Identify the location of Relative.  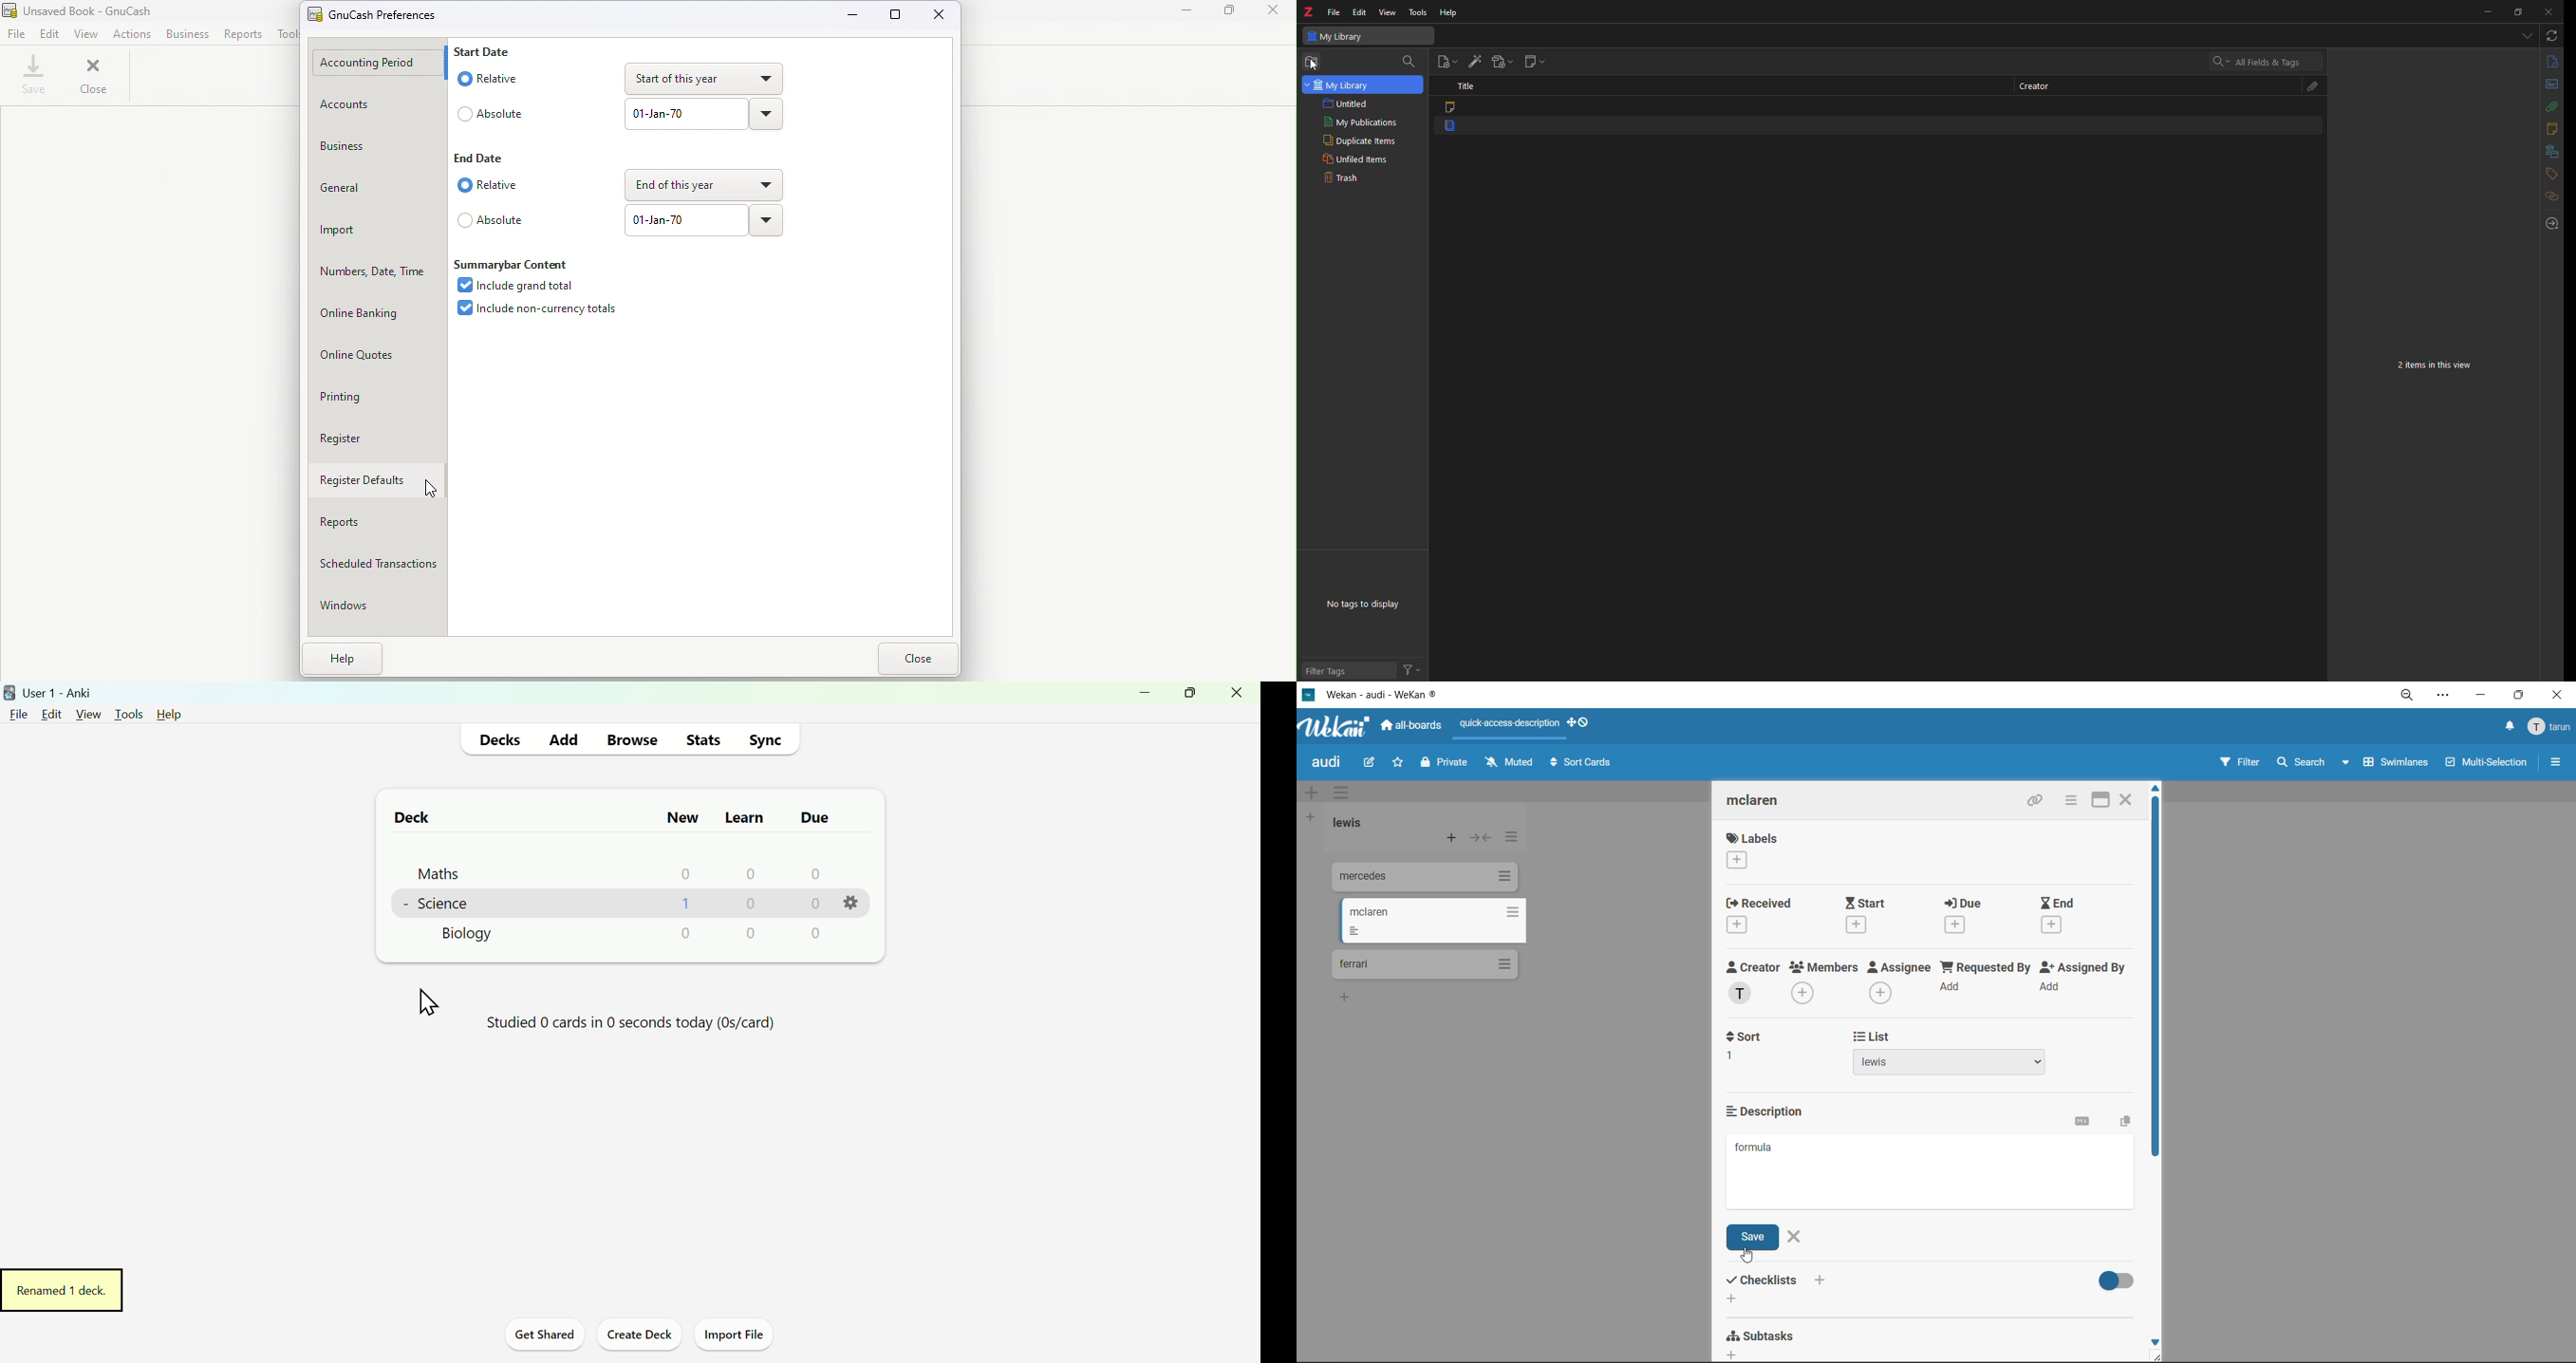
(490, 187).